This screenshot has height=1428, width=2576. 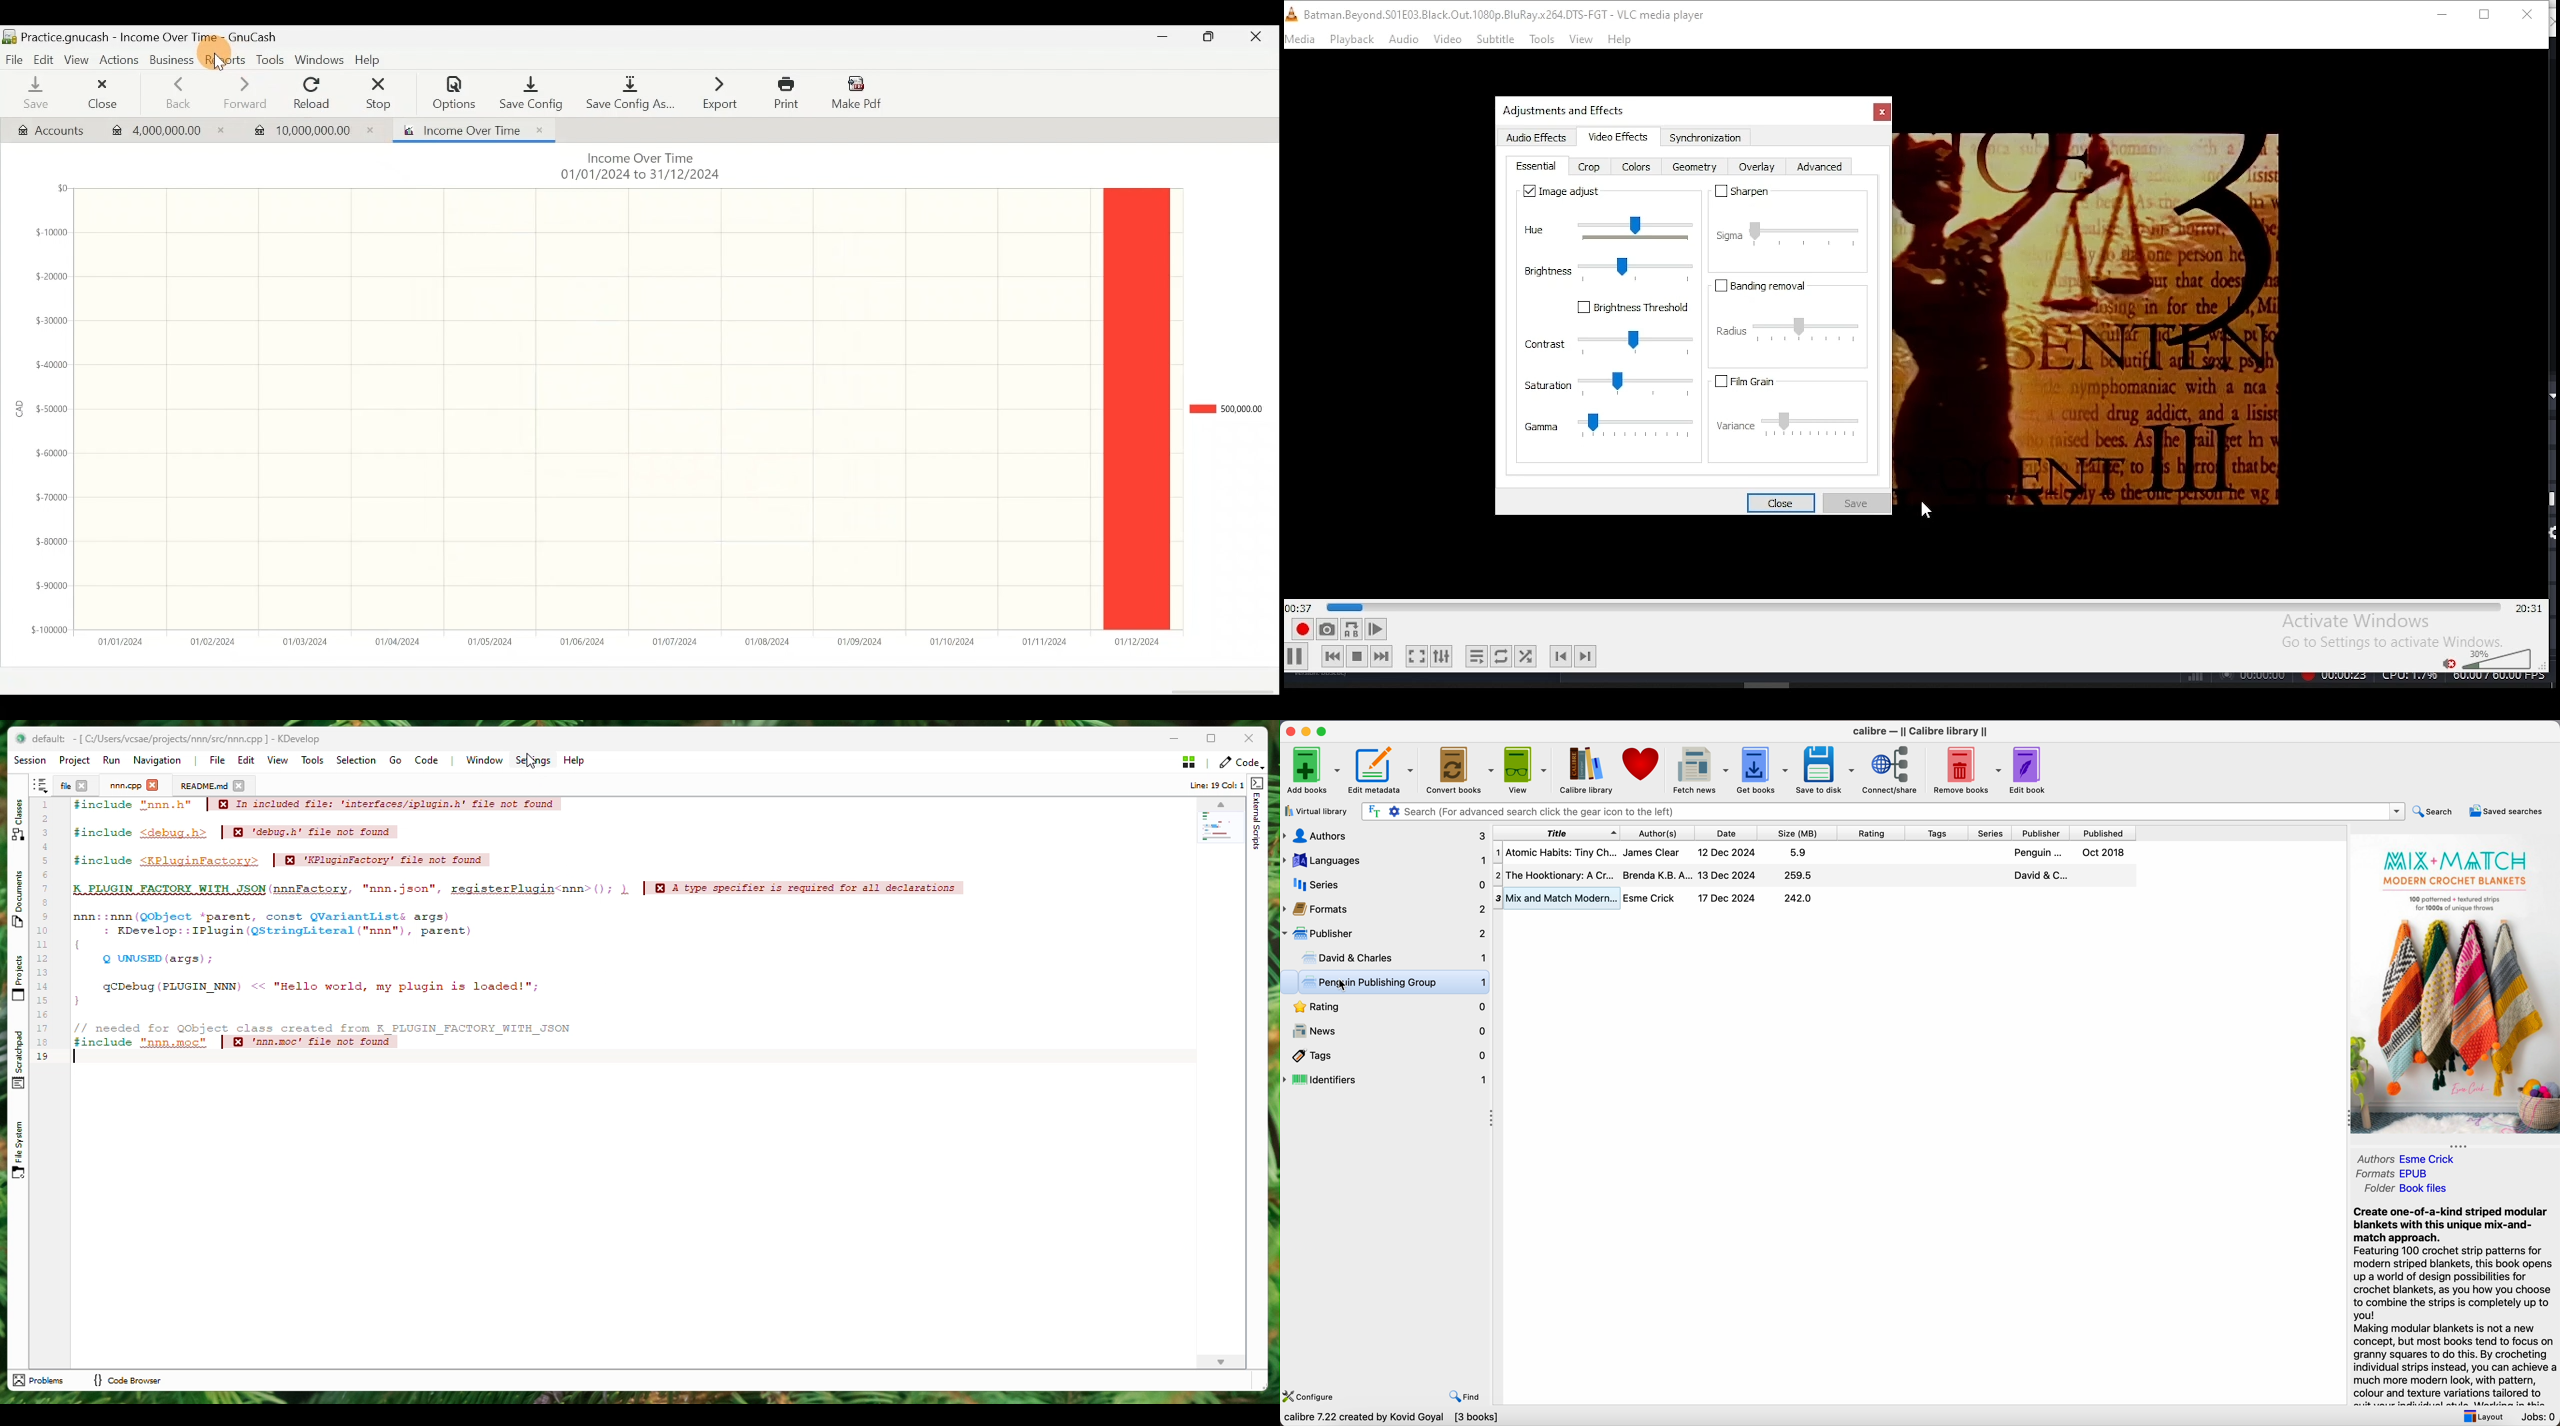 I want to click on Navigation, so click(x=160, y=761).